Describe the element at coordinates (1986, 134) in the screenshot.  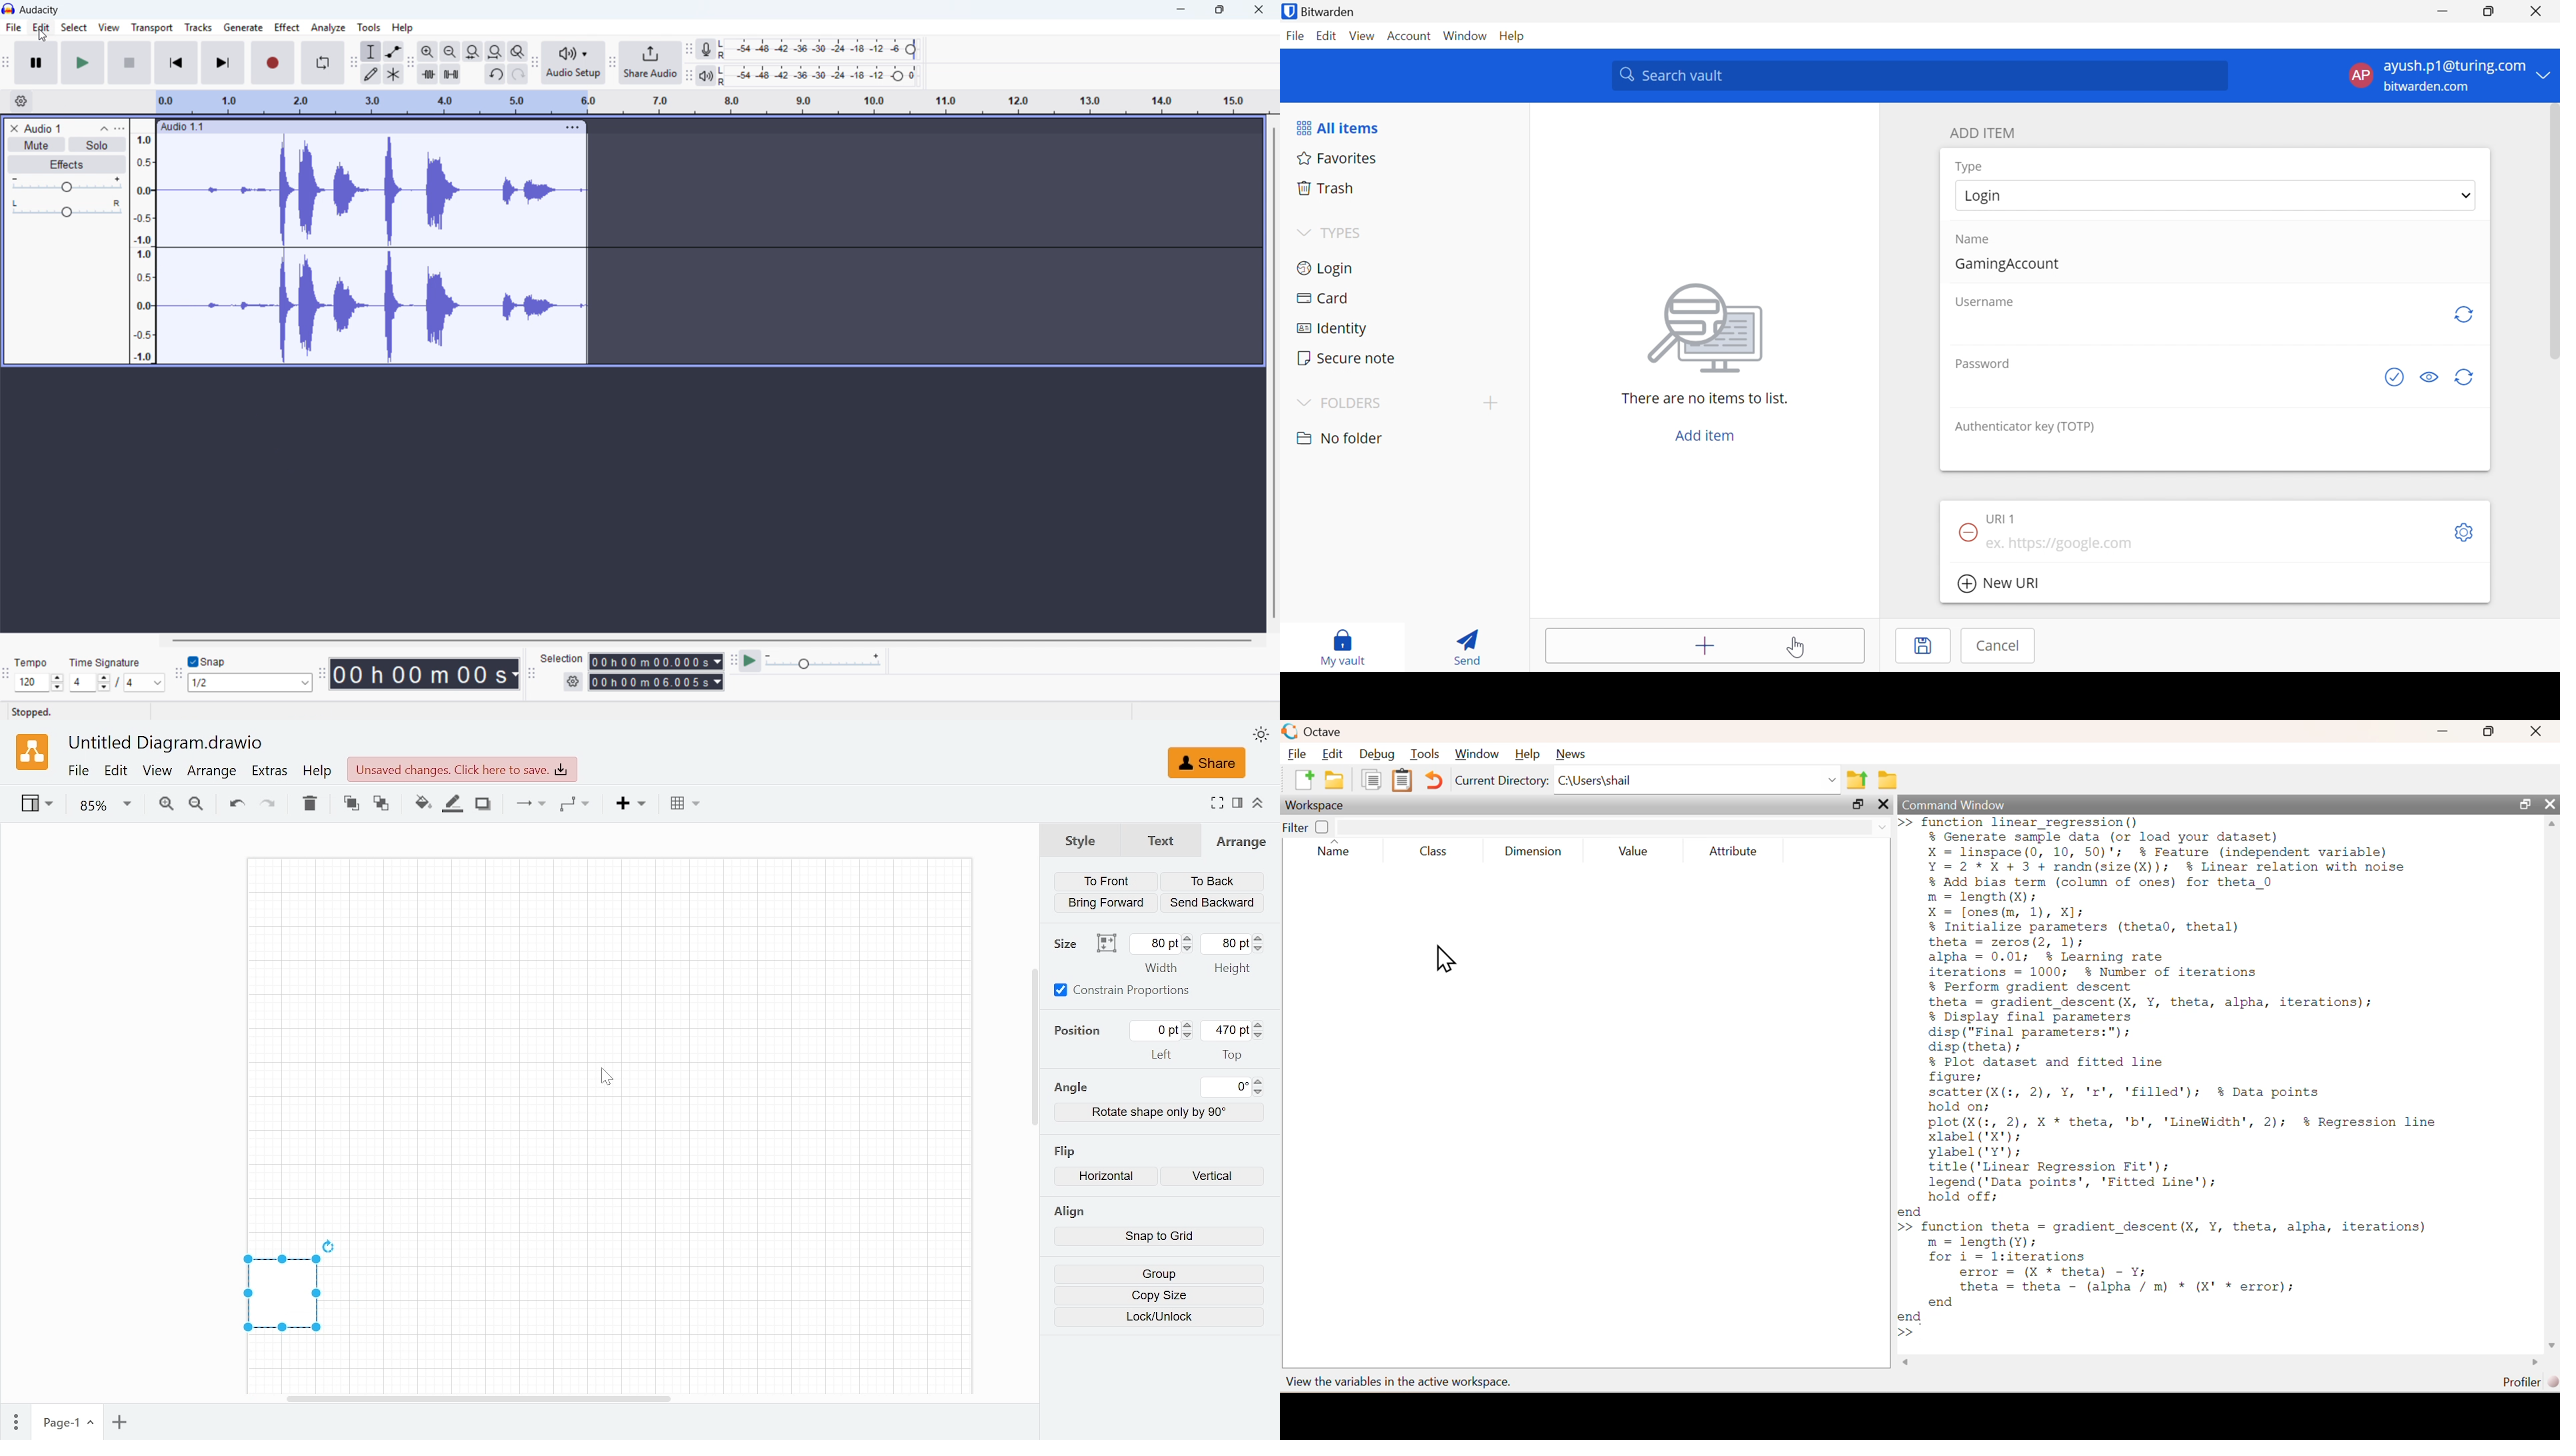
I see `ADD ITEM` at that location.